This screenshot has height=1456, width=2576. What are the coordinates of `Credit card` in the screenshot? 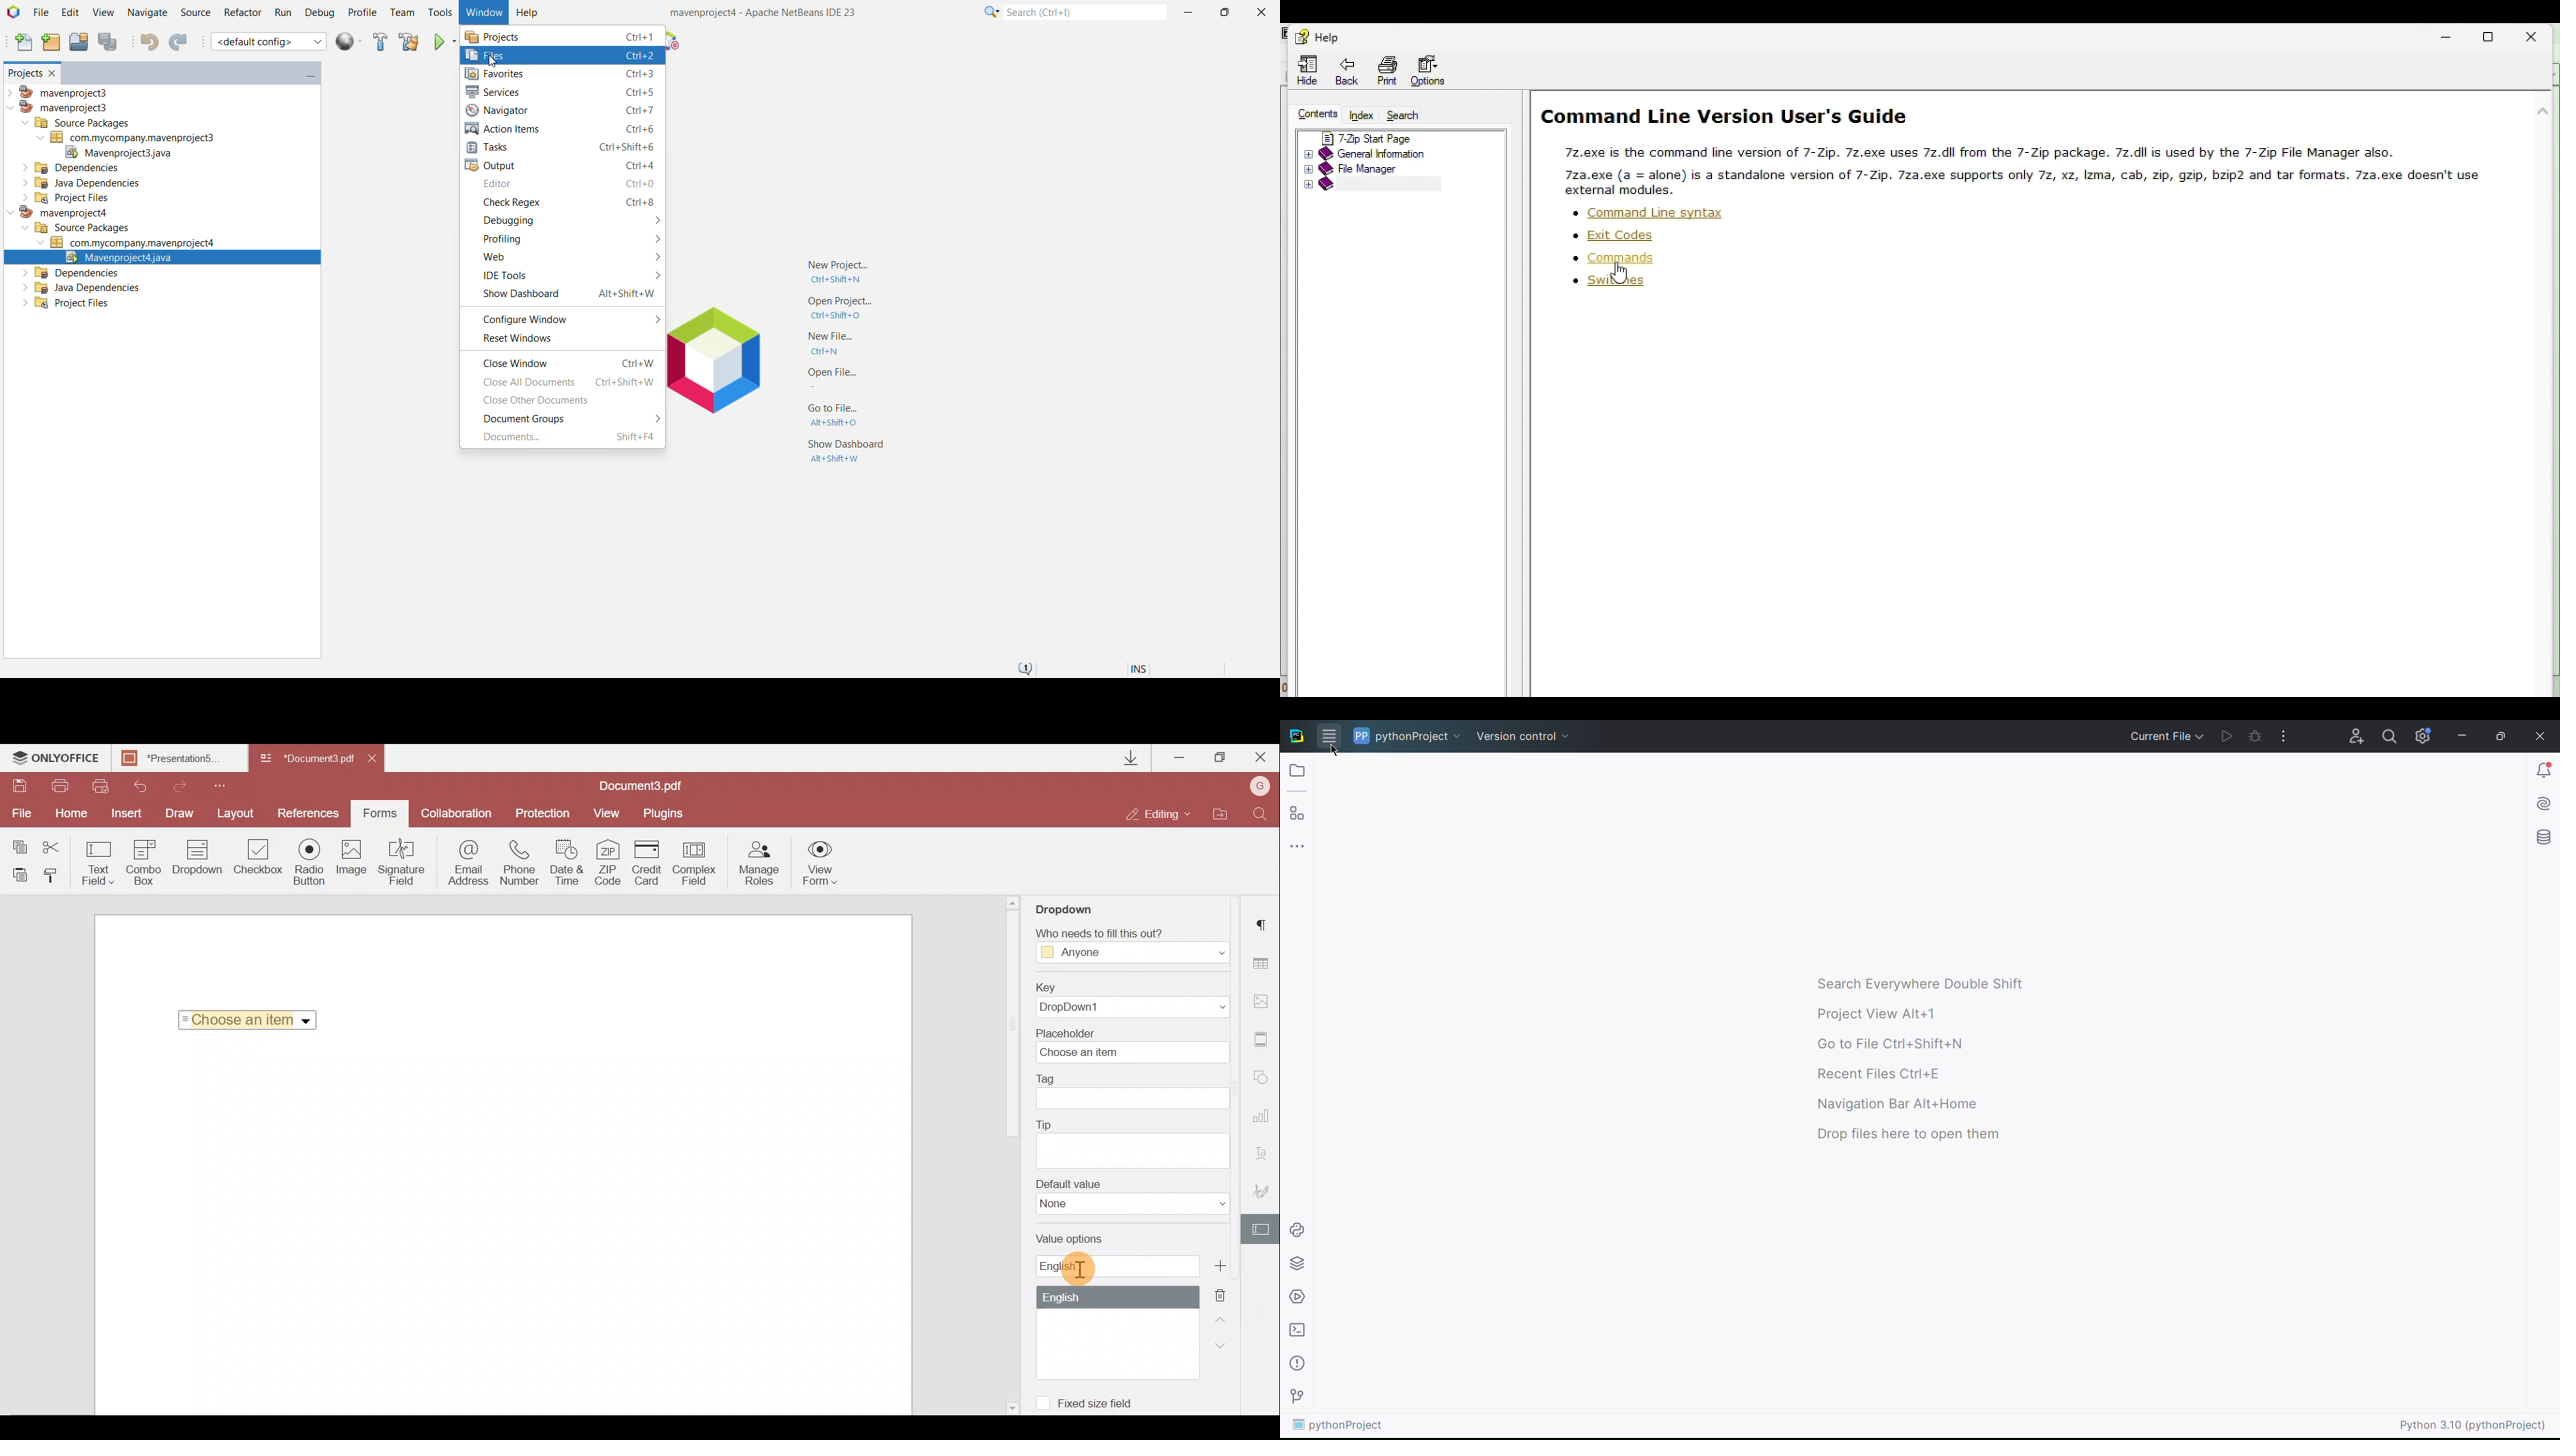 It's located at (651, 861).